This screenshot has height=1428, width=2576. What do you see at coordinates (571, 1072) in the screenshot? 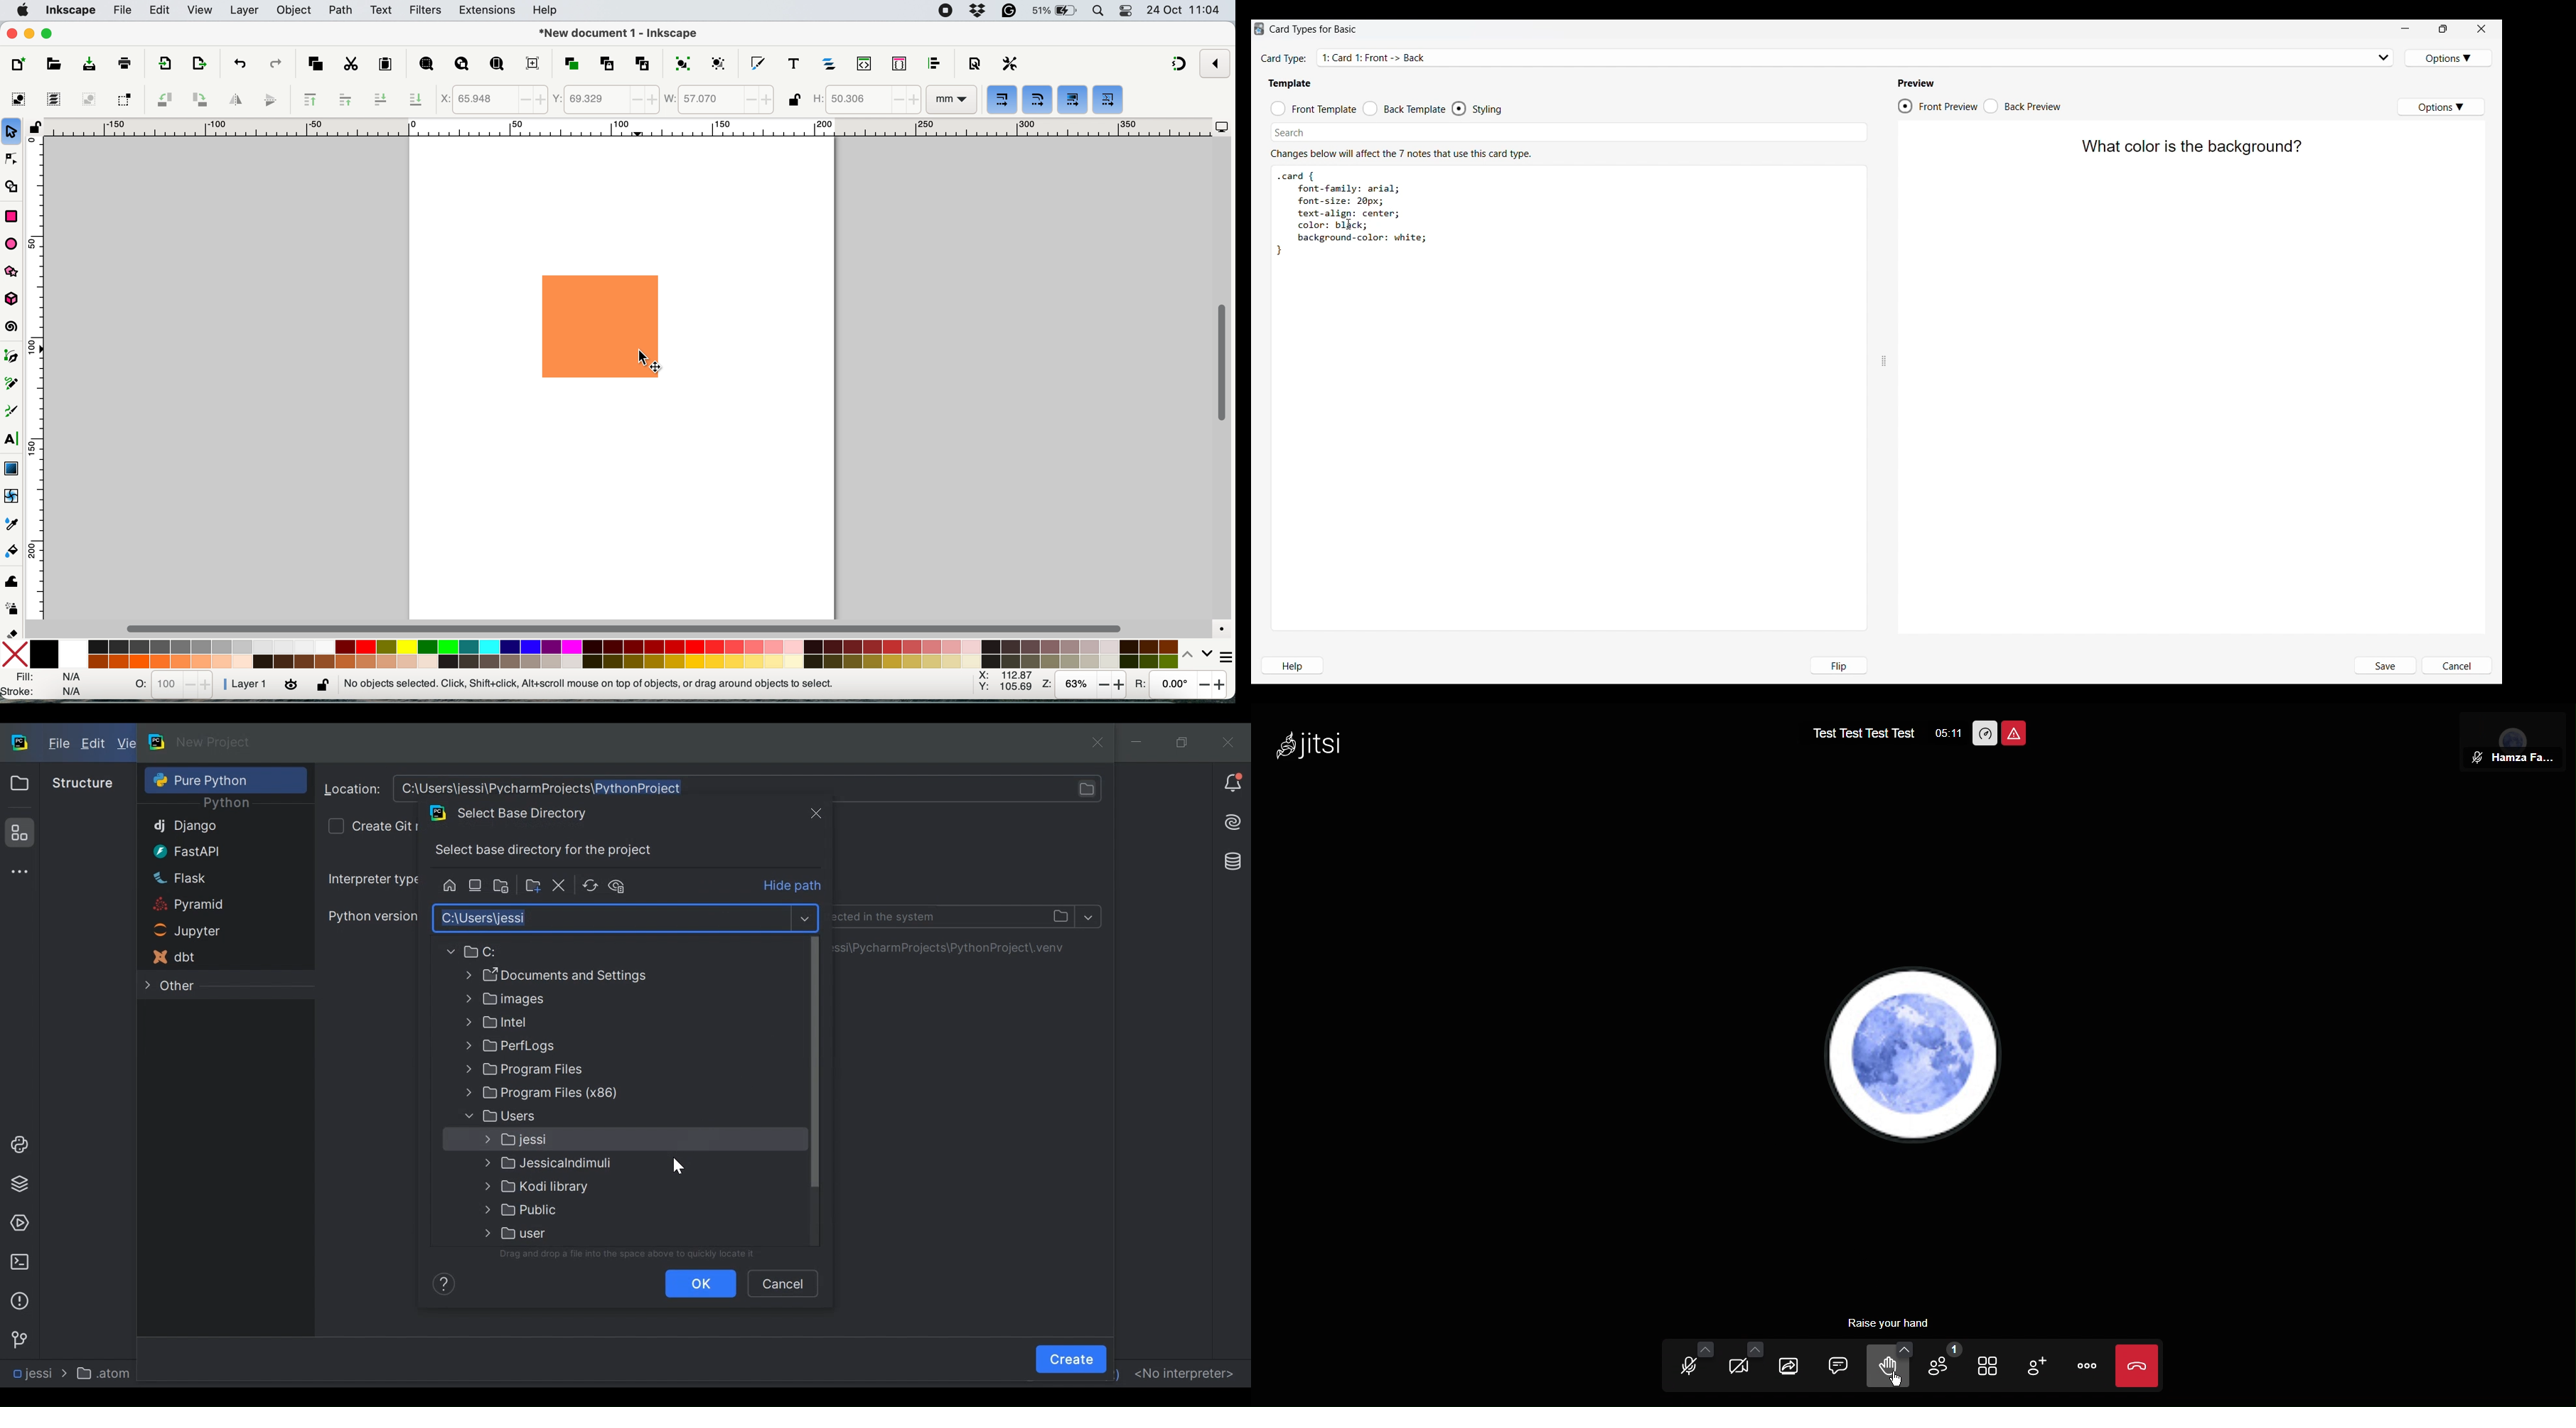
I see `` at bounding box center [571, 1072].